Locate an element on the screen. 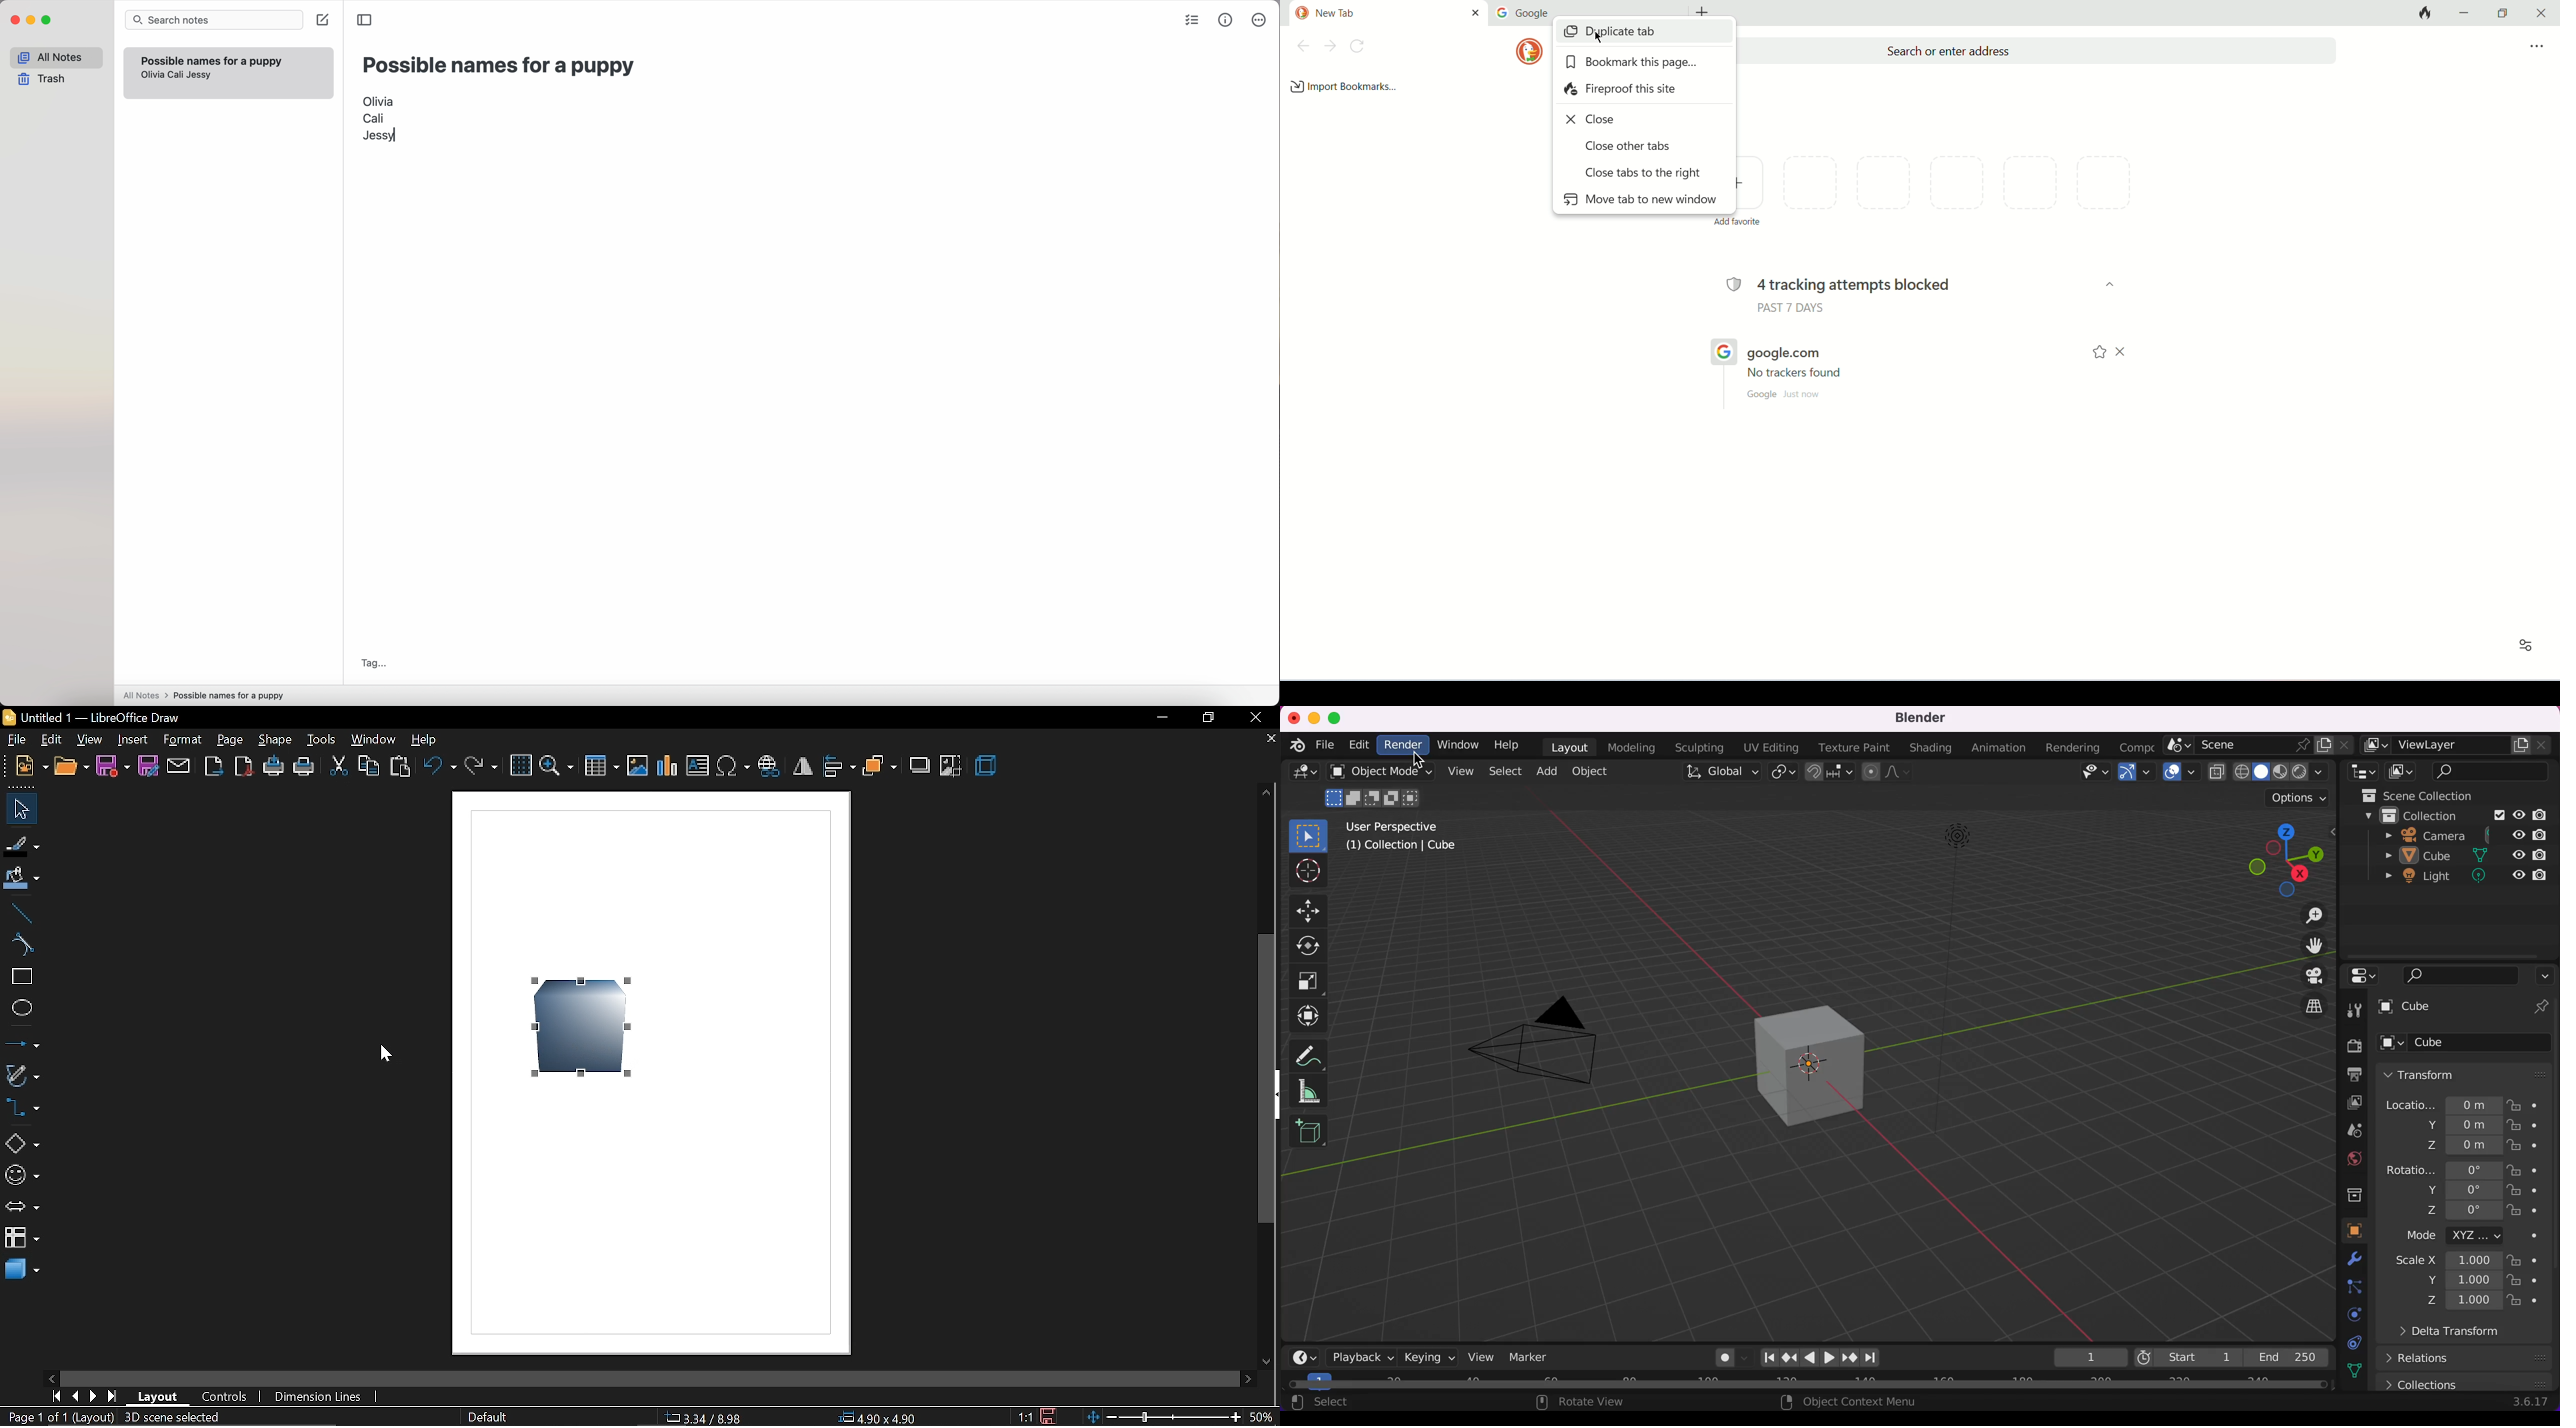 The height and width of the screenshot is (1428, 2576). flowchart is located at coordinates (23, 1238).